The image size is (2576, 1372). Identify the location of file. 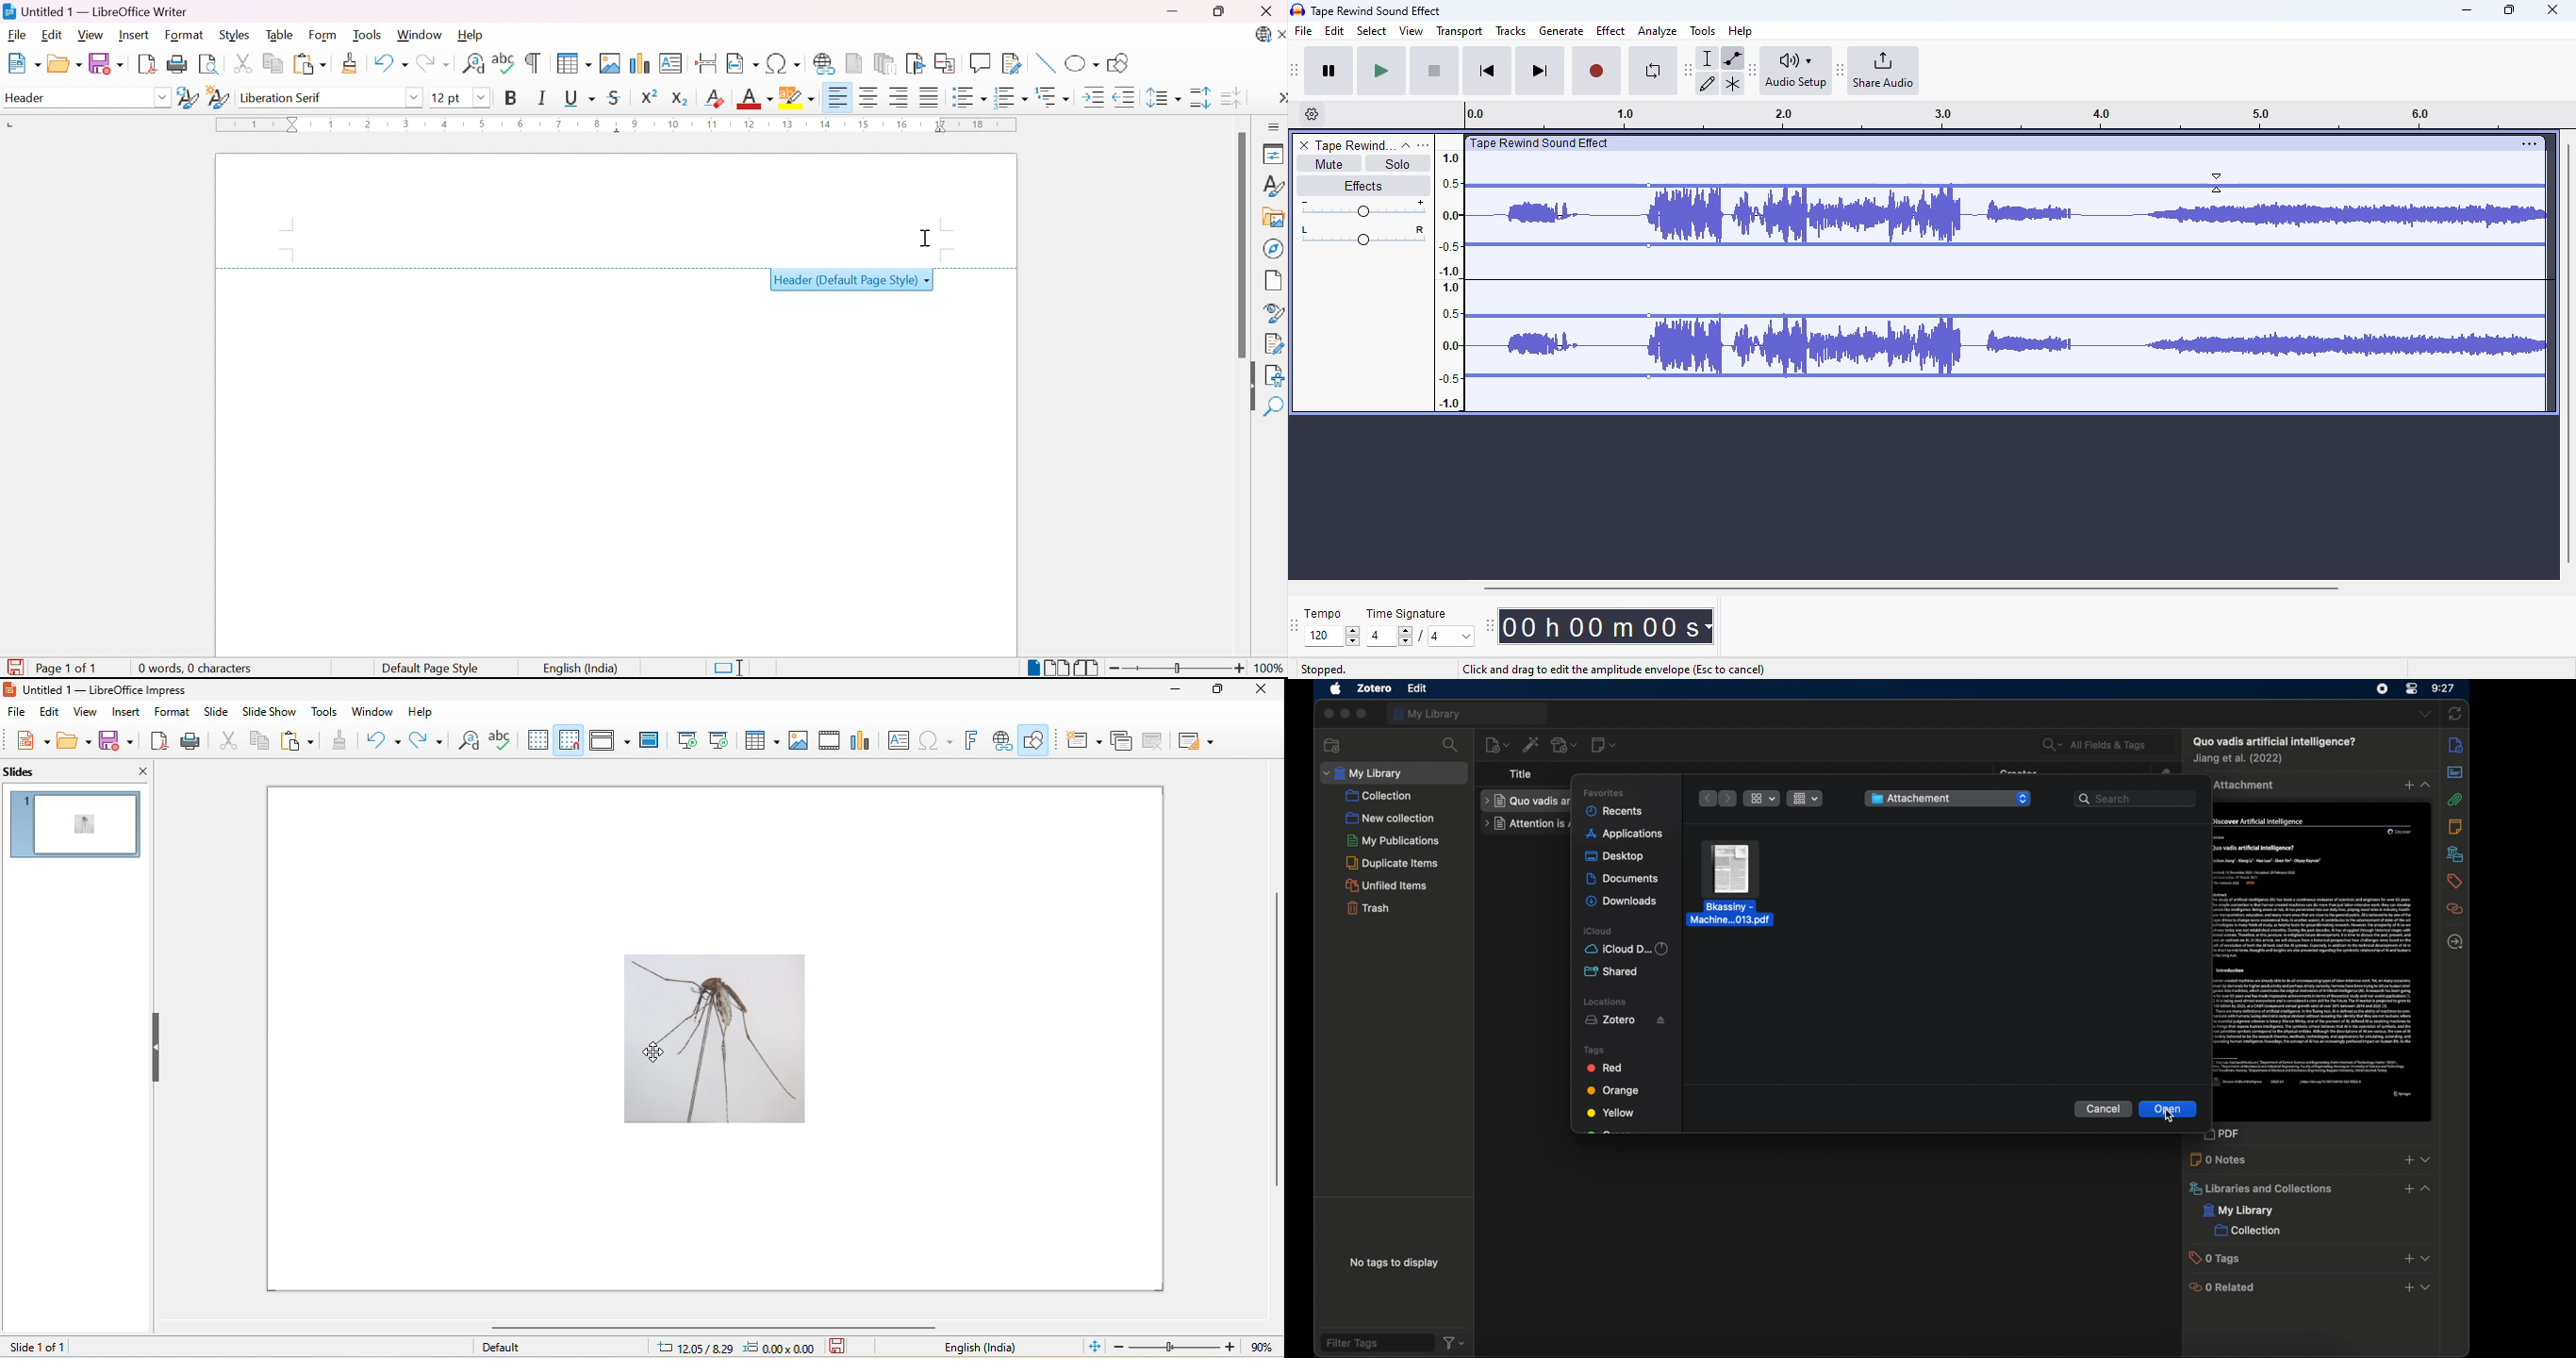
(1304, 31).